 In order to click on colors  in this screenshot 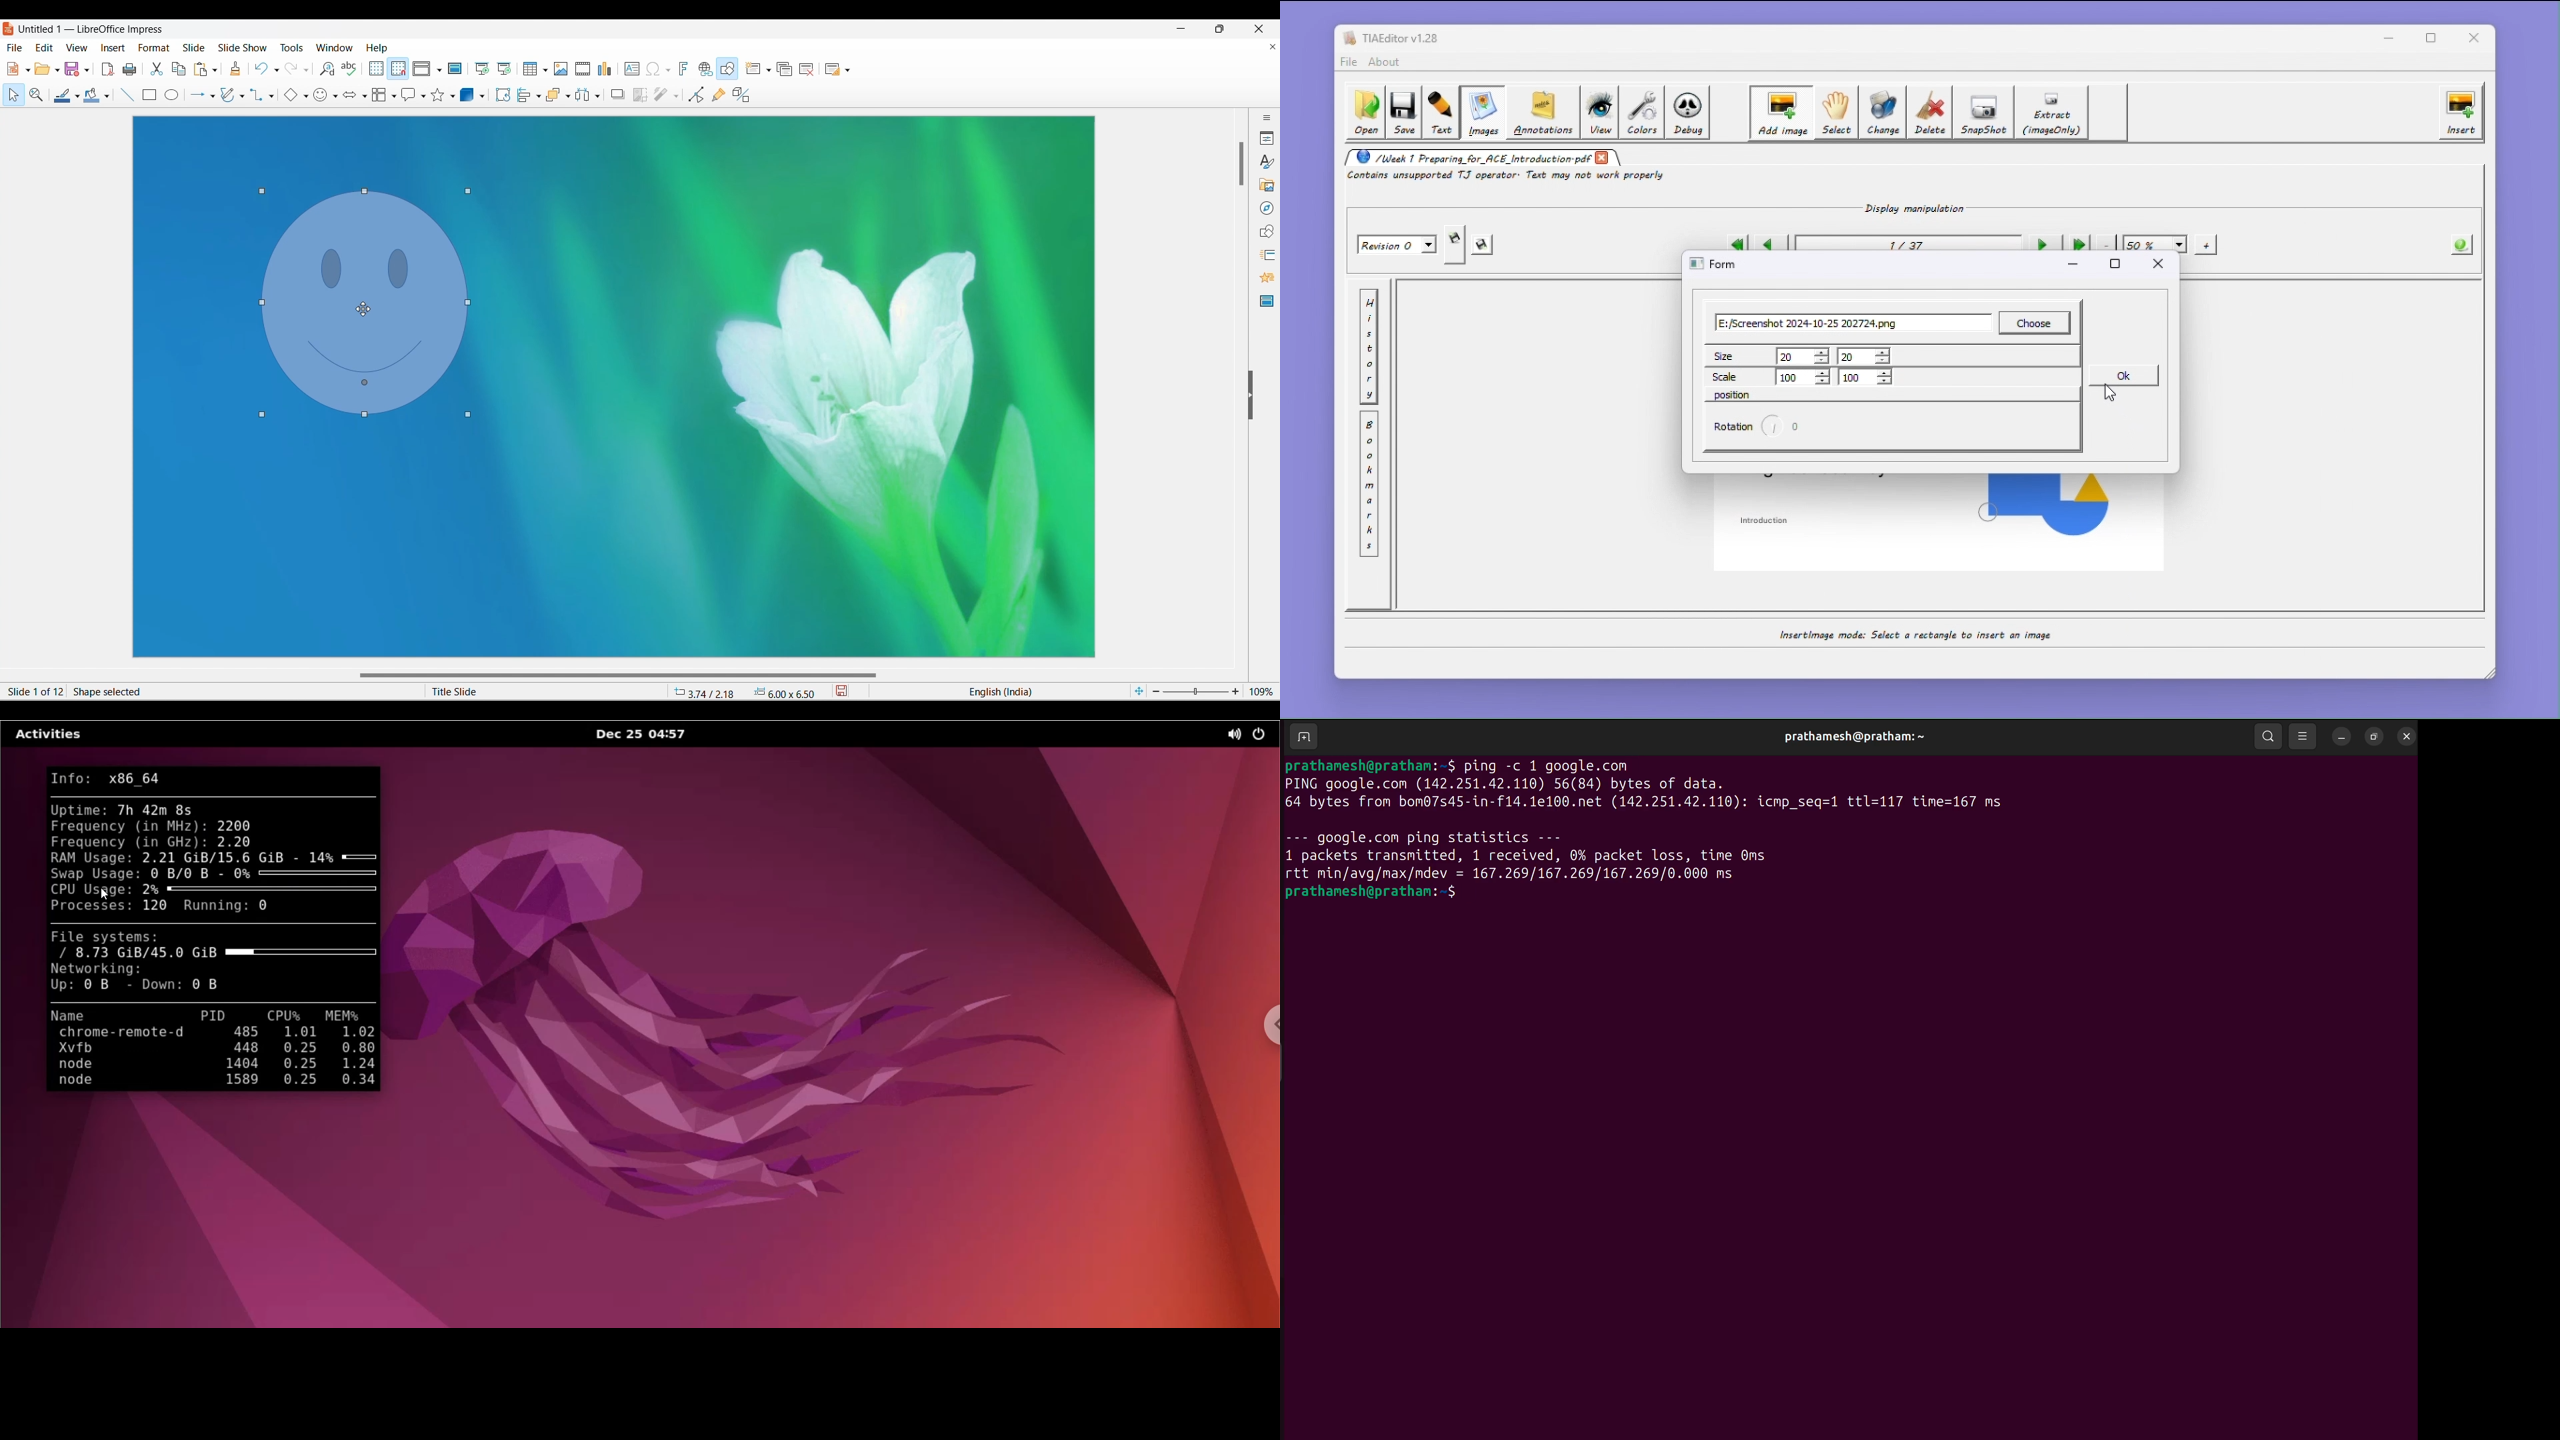, I will do `click(1642, 112)`.